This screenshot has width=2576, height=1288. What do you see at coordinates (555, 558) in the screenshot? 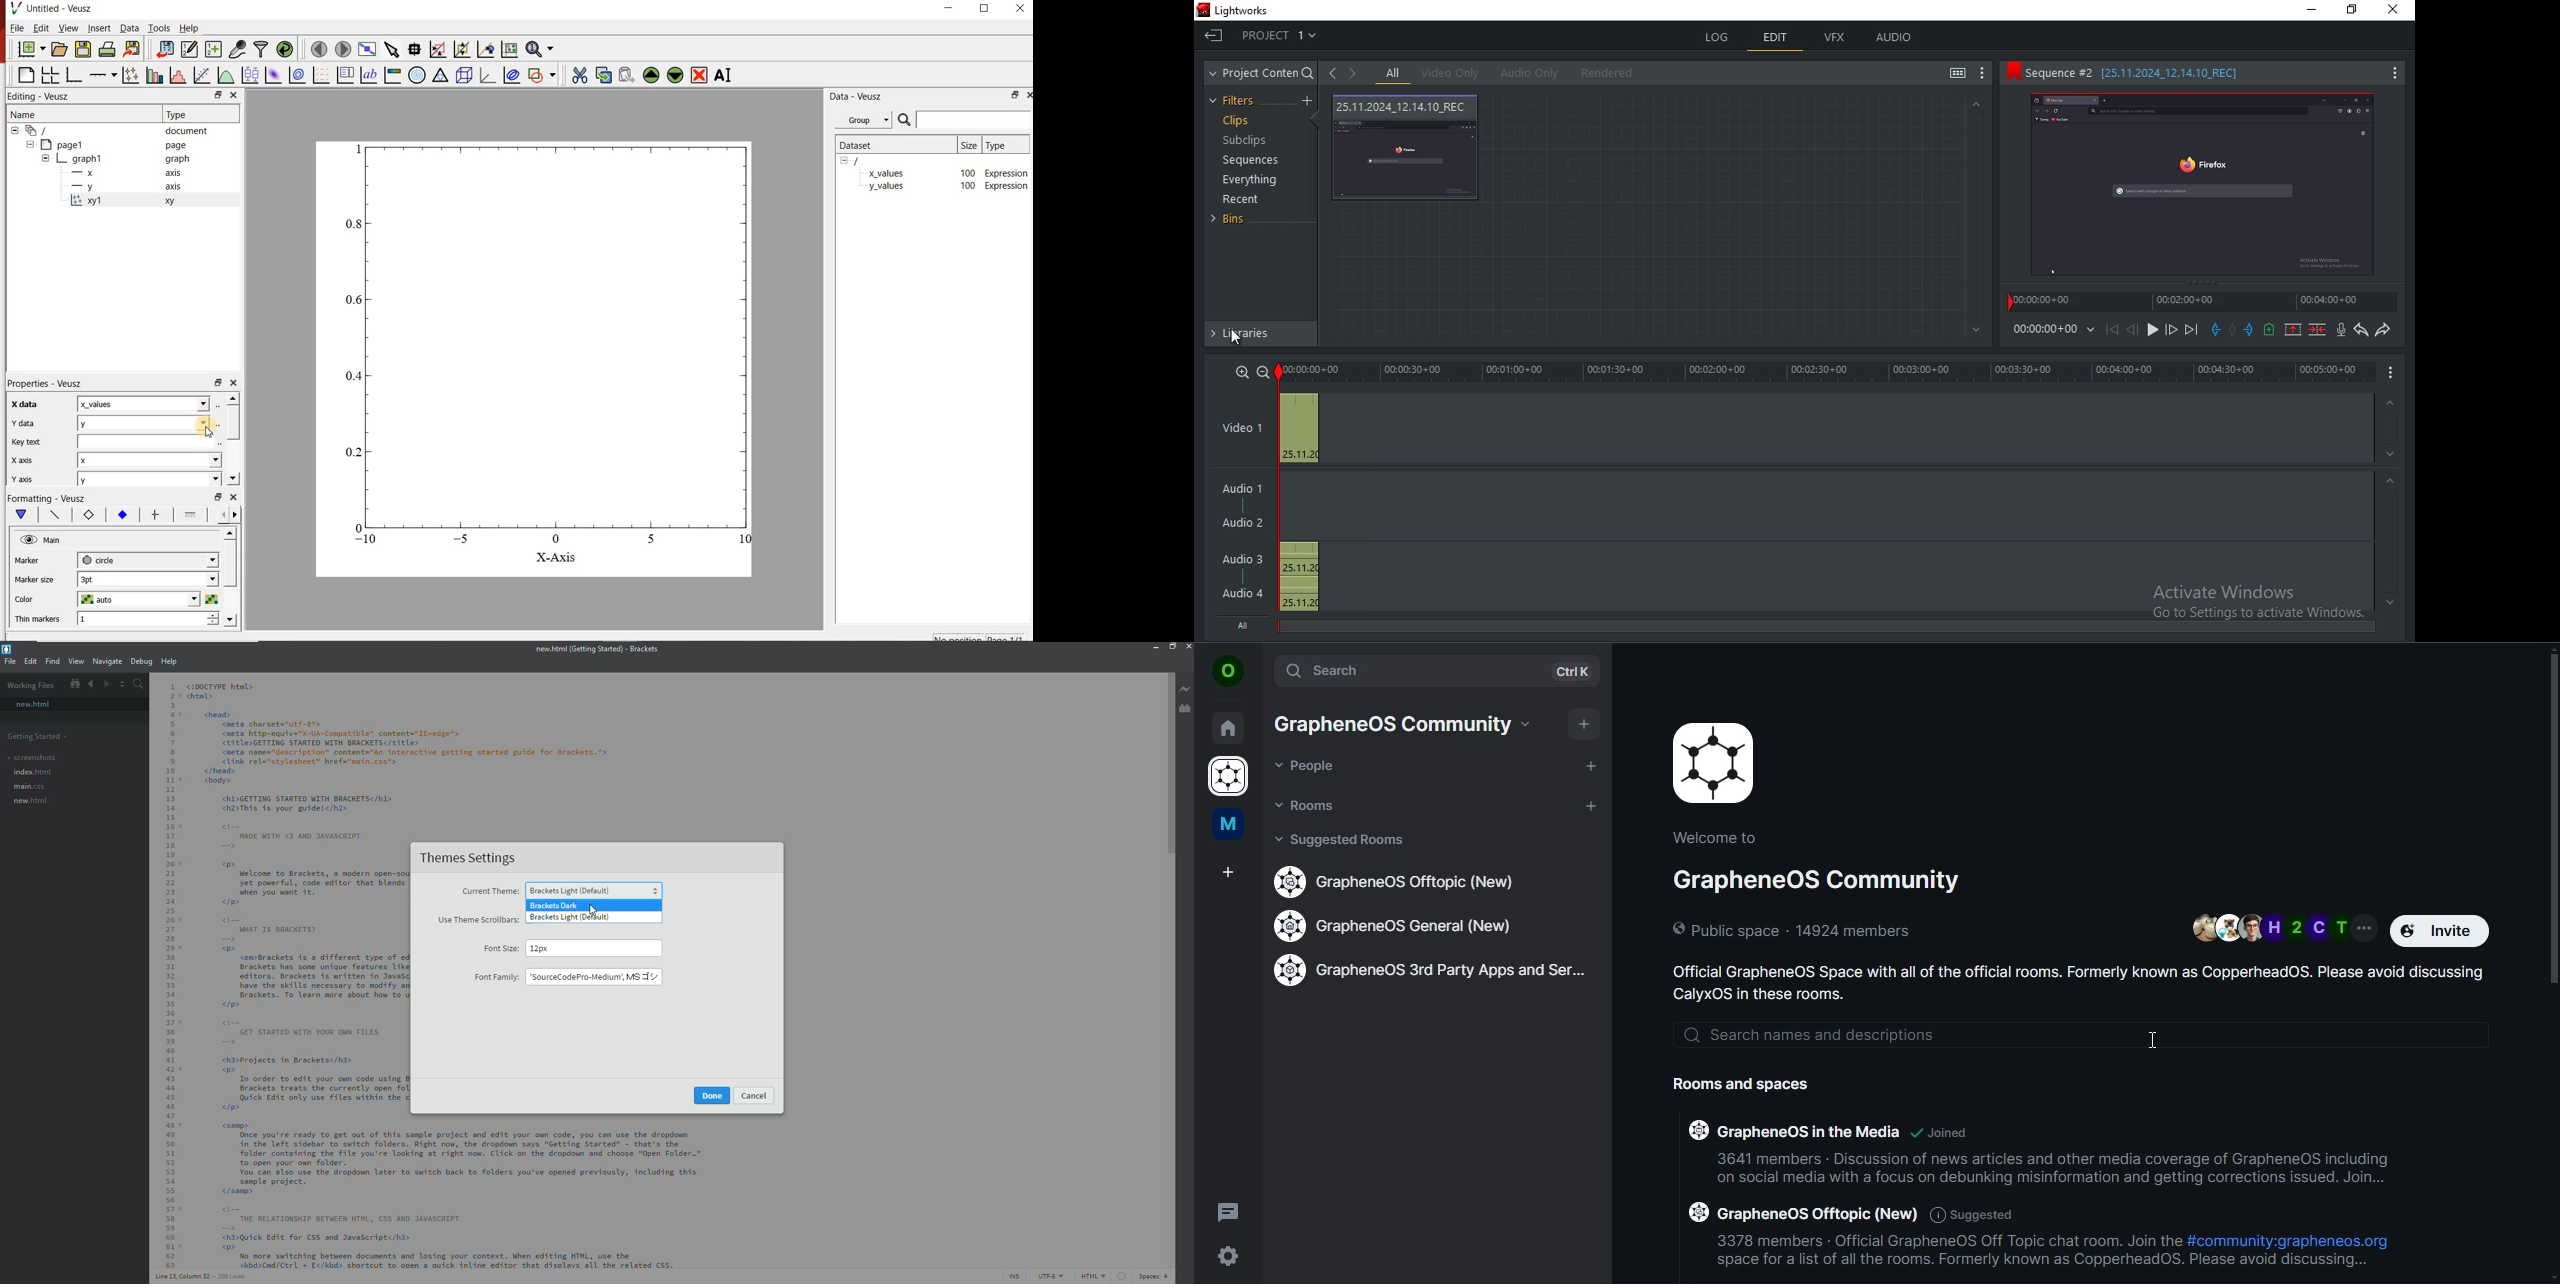
I see `X-Axis` at bounding box center [555, 558].